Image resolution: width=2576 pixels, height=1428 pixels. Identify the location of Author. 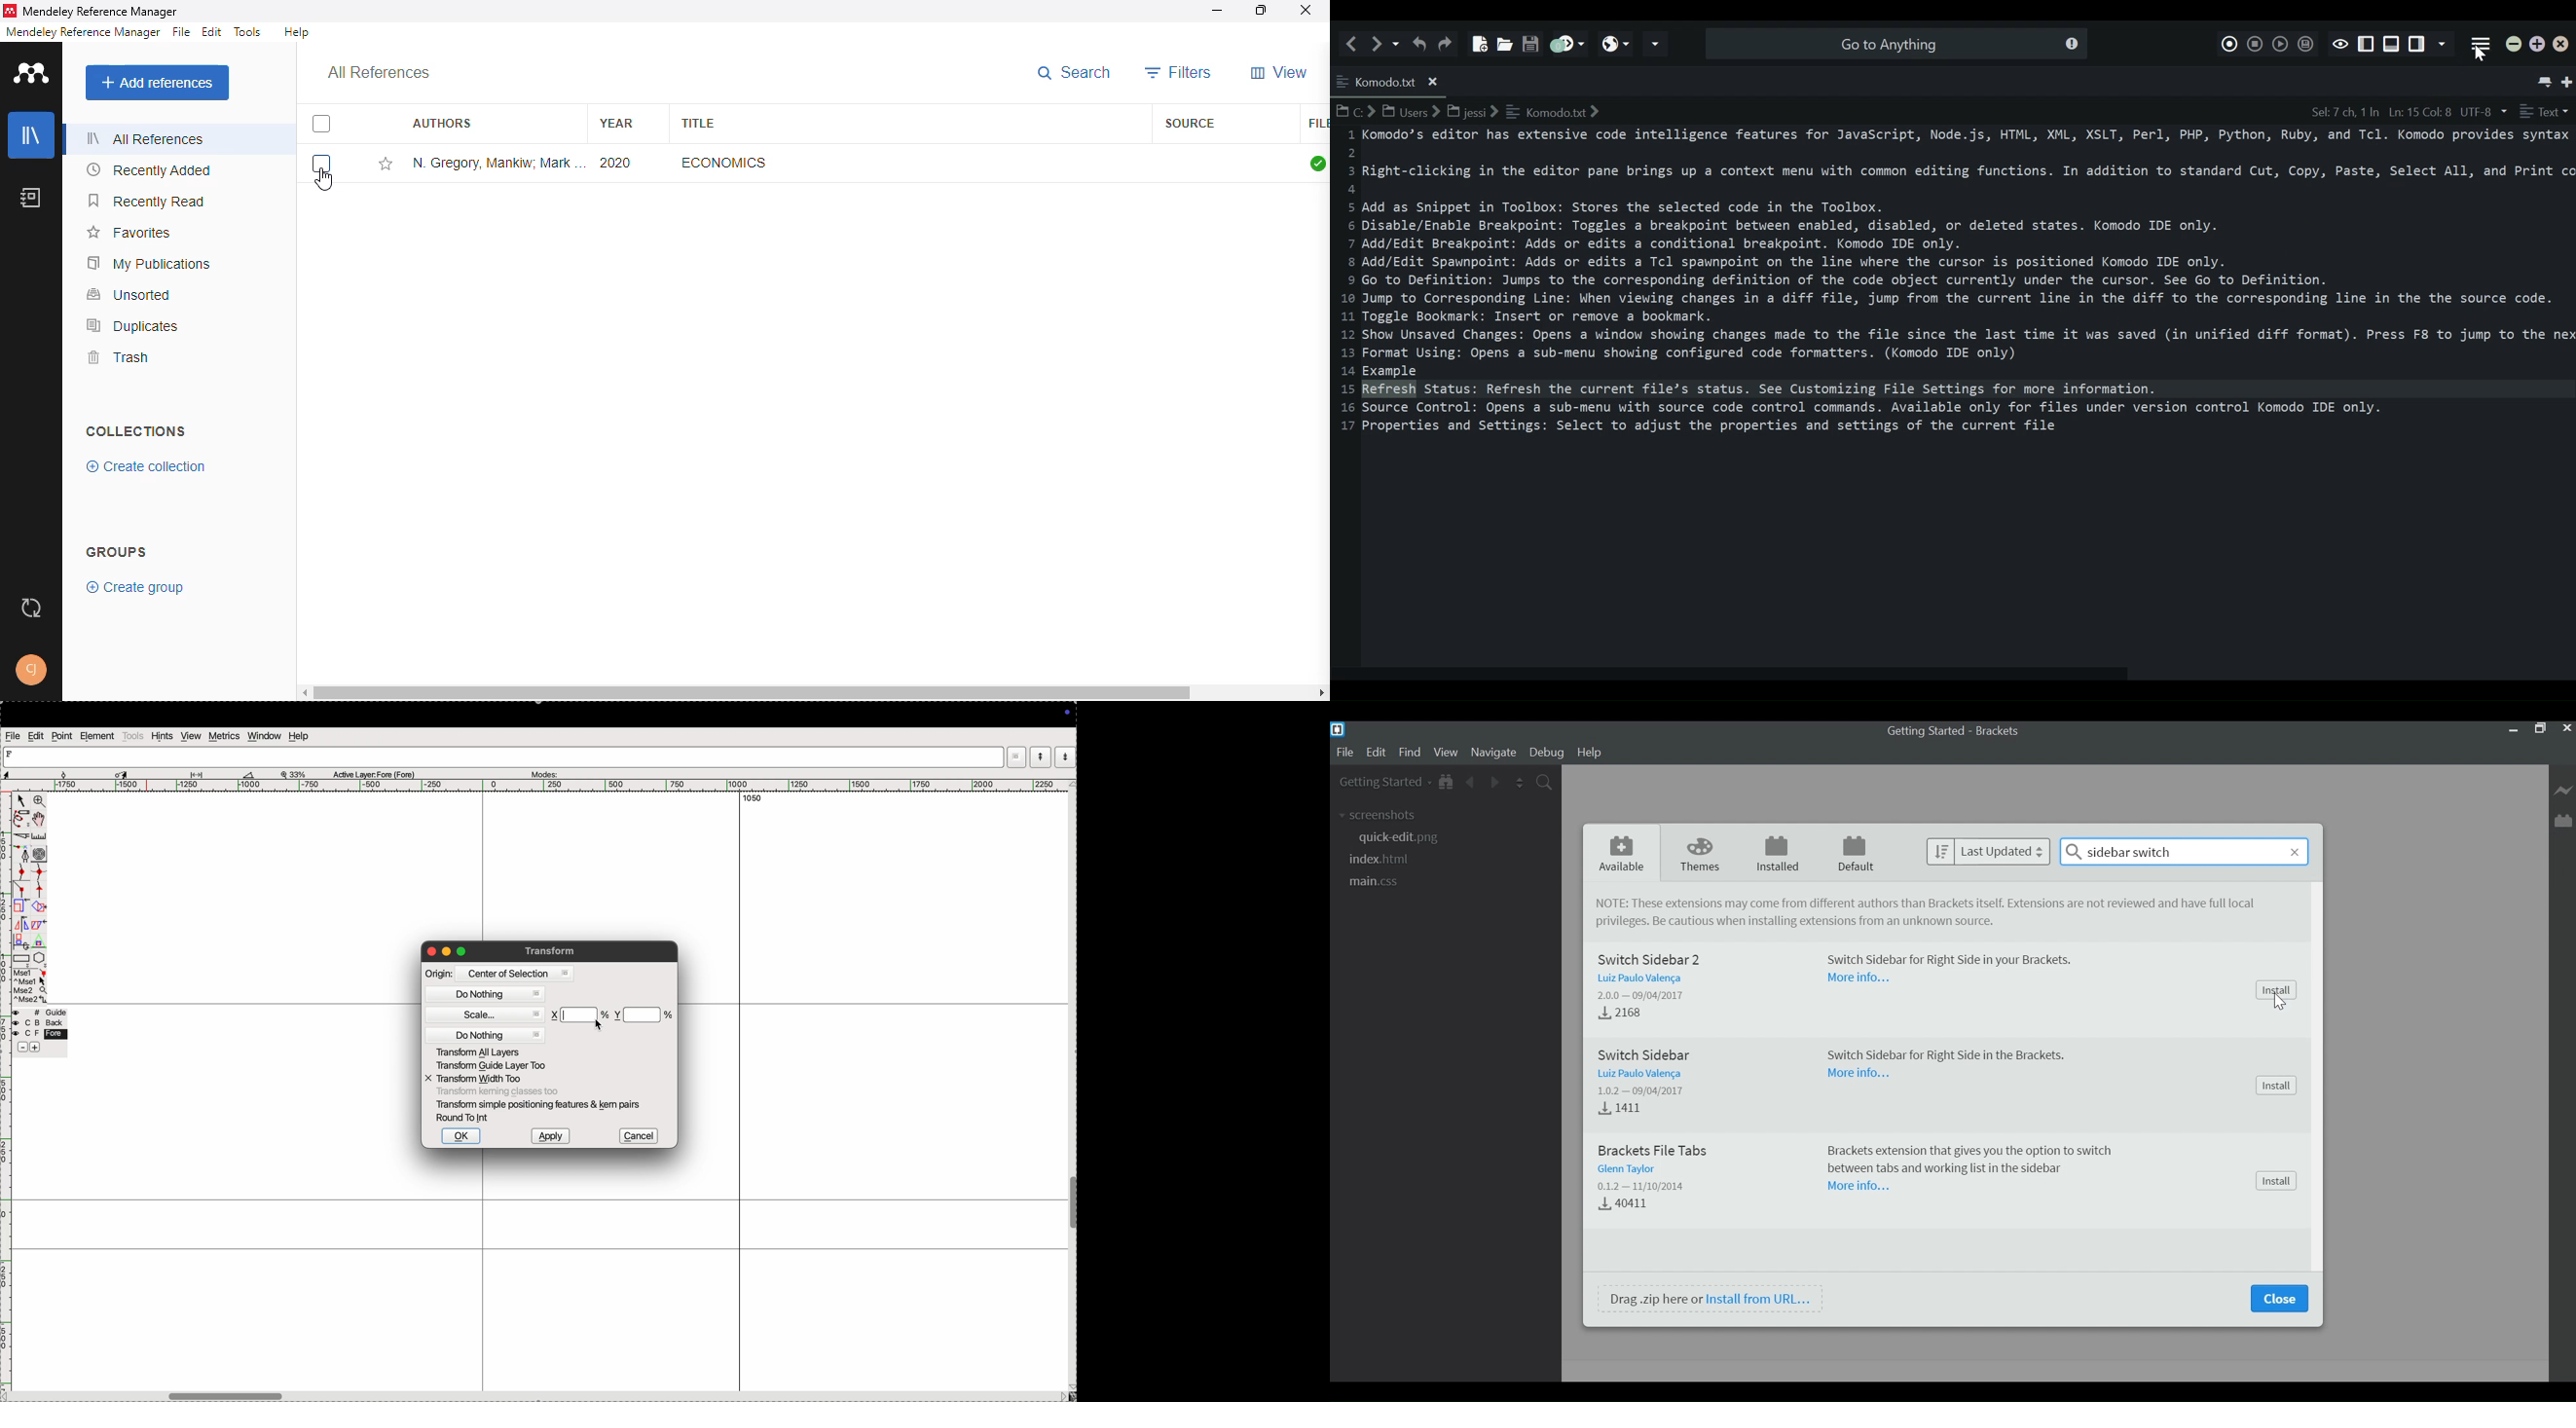
(1636, 1170).